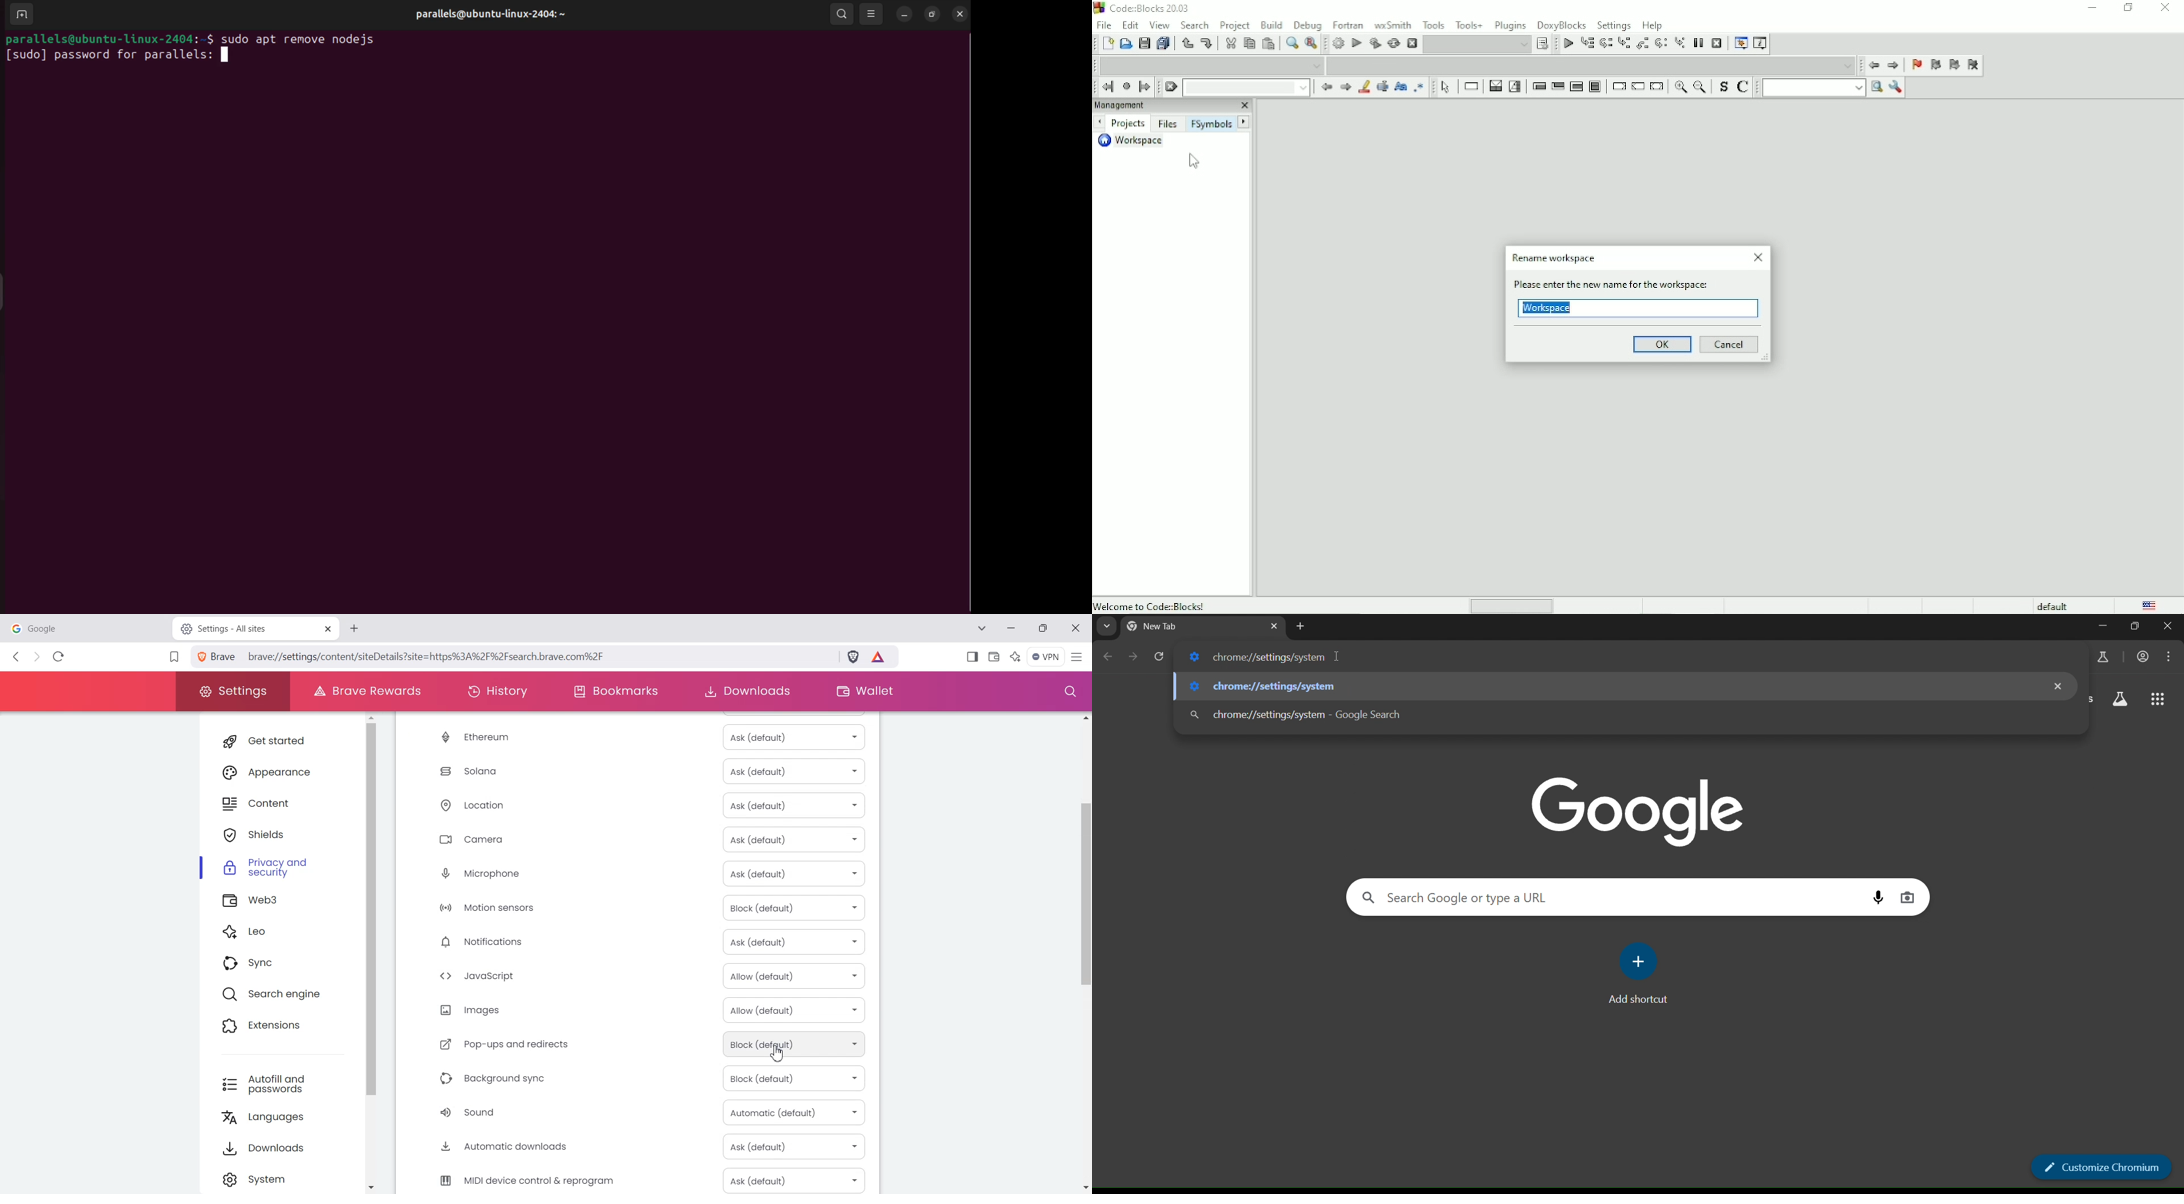  What do you see at coordinates (1638, 88) in the screenshot?
I see `Continue instruction` at bounding box center [1638, 88].